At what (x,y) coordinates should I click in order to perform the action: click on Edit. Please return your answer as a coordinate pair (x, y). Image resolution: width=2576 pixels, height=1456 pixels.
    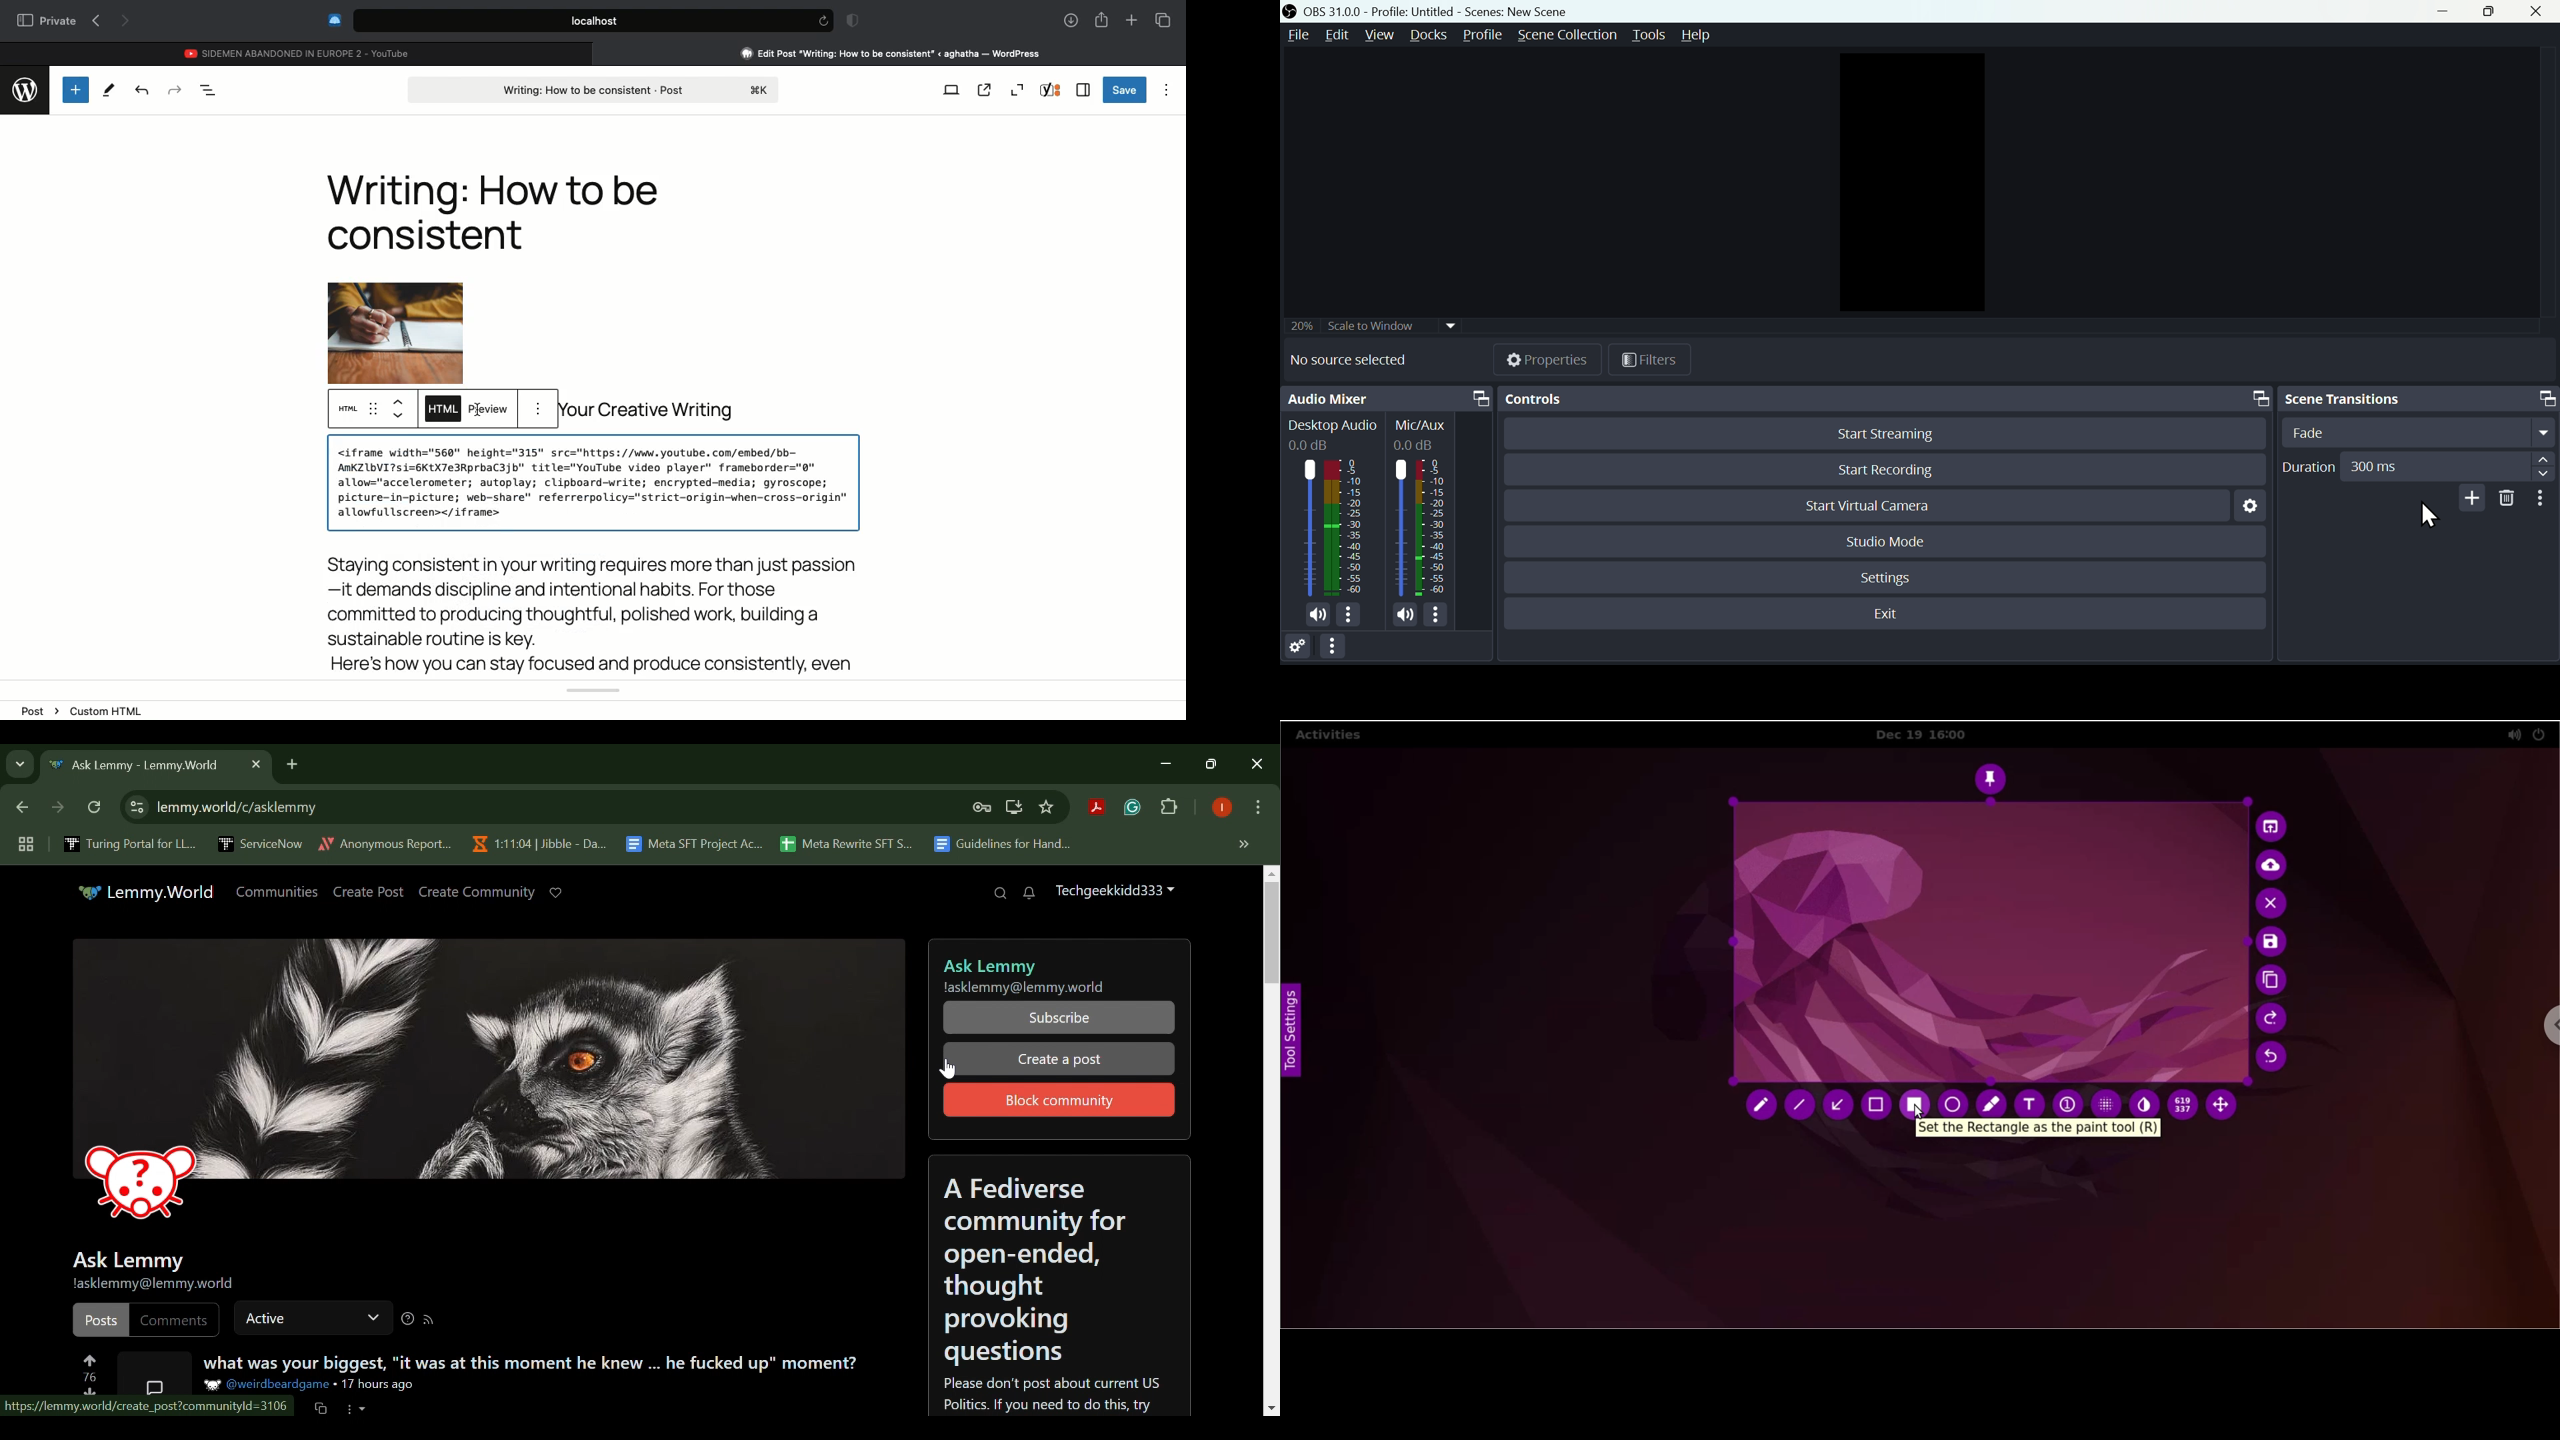
    Looking at the image, I should click on (1336, 35).